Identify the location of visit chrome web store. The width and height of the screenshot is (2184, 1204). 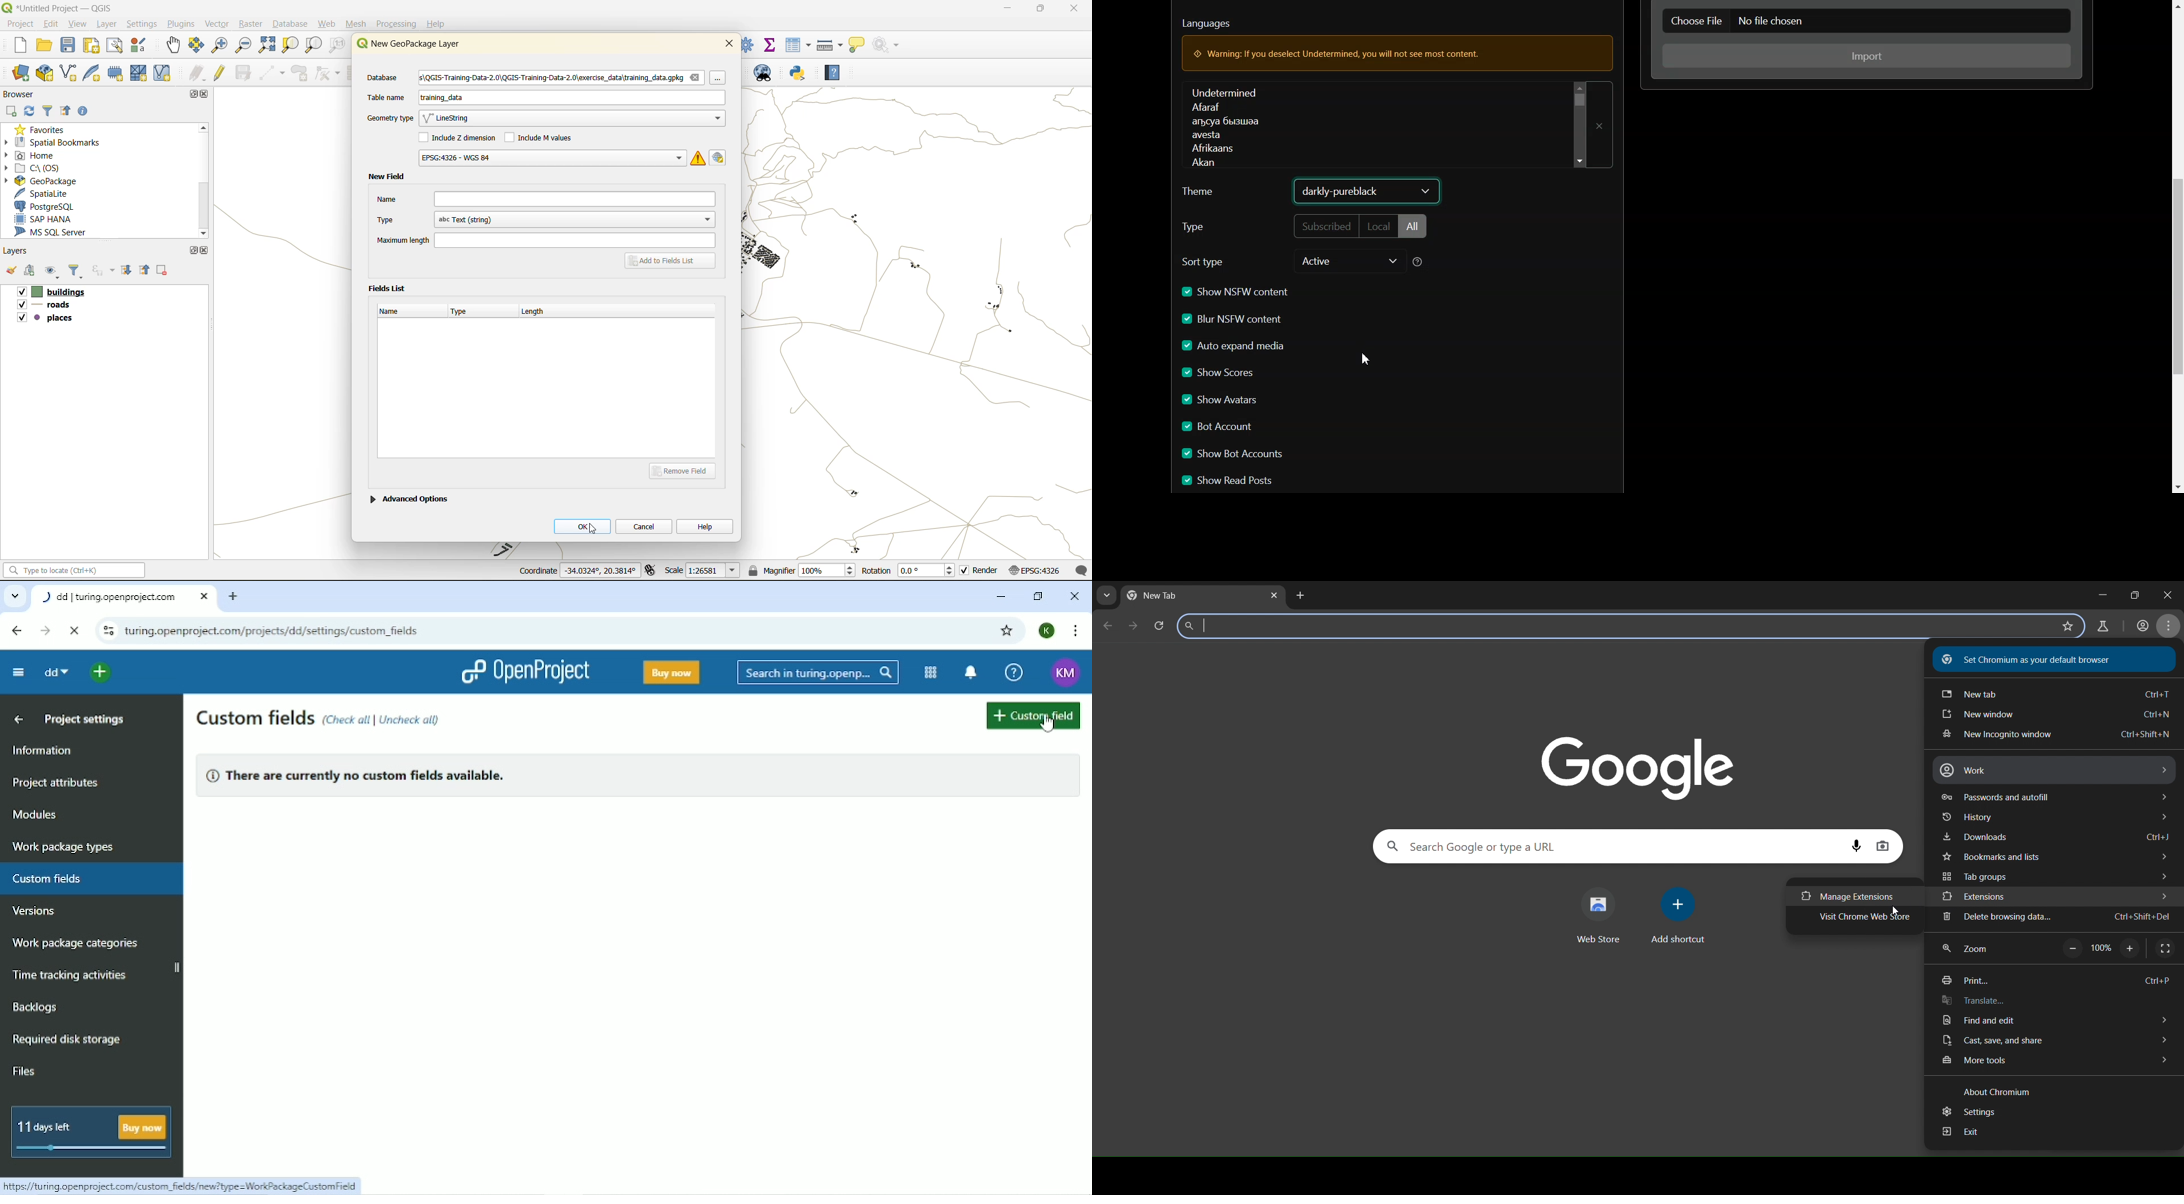
(1866, 919).